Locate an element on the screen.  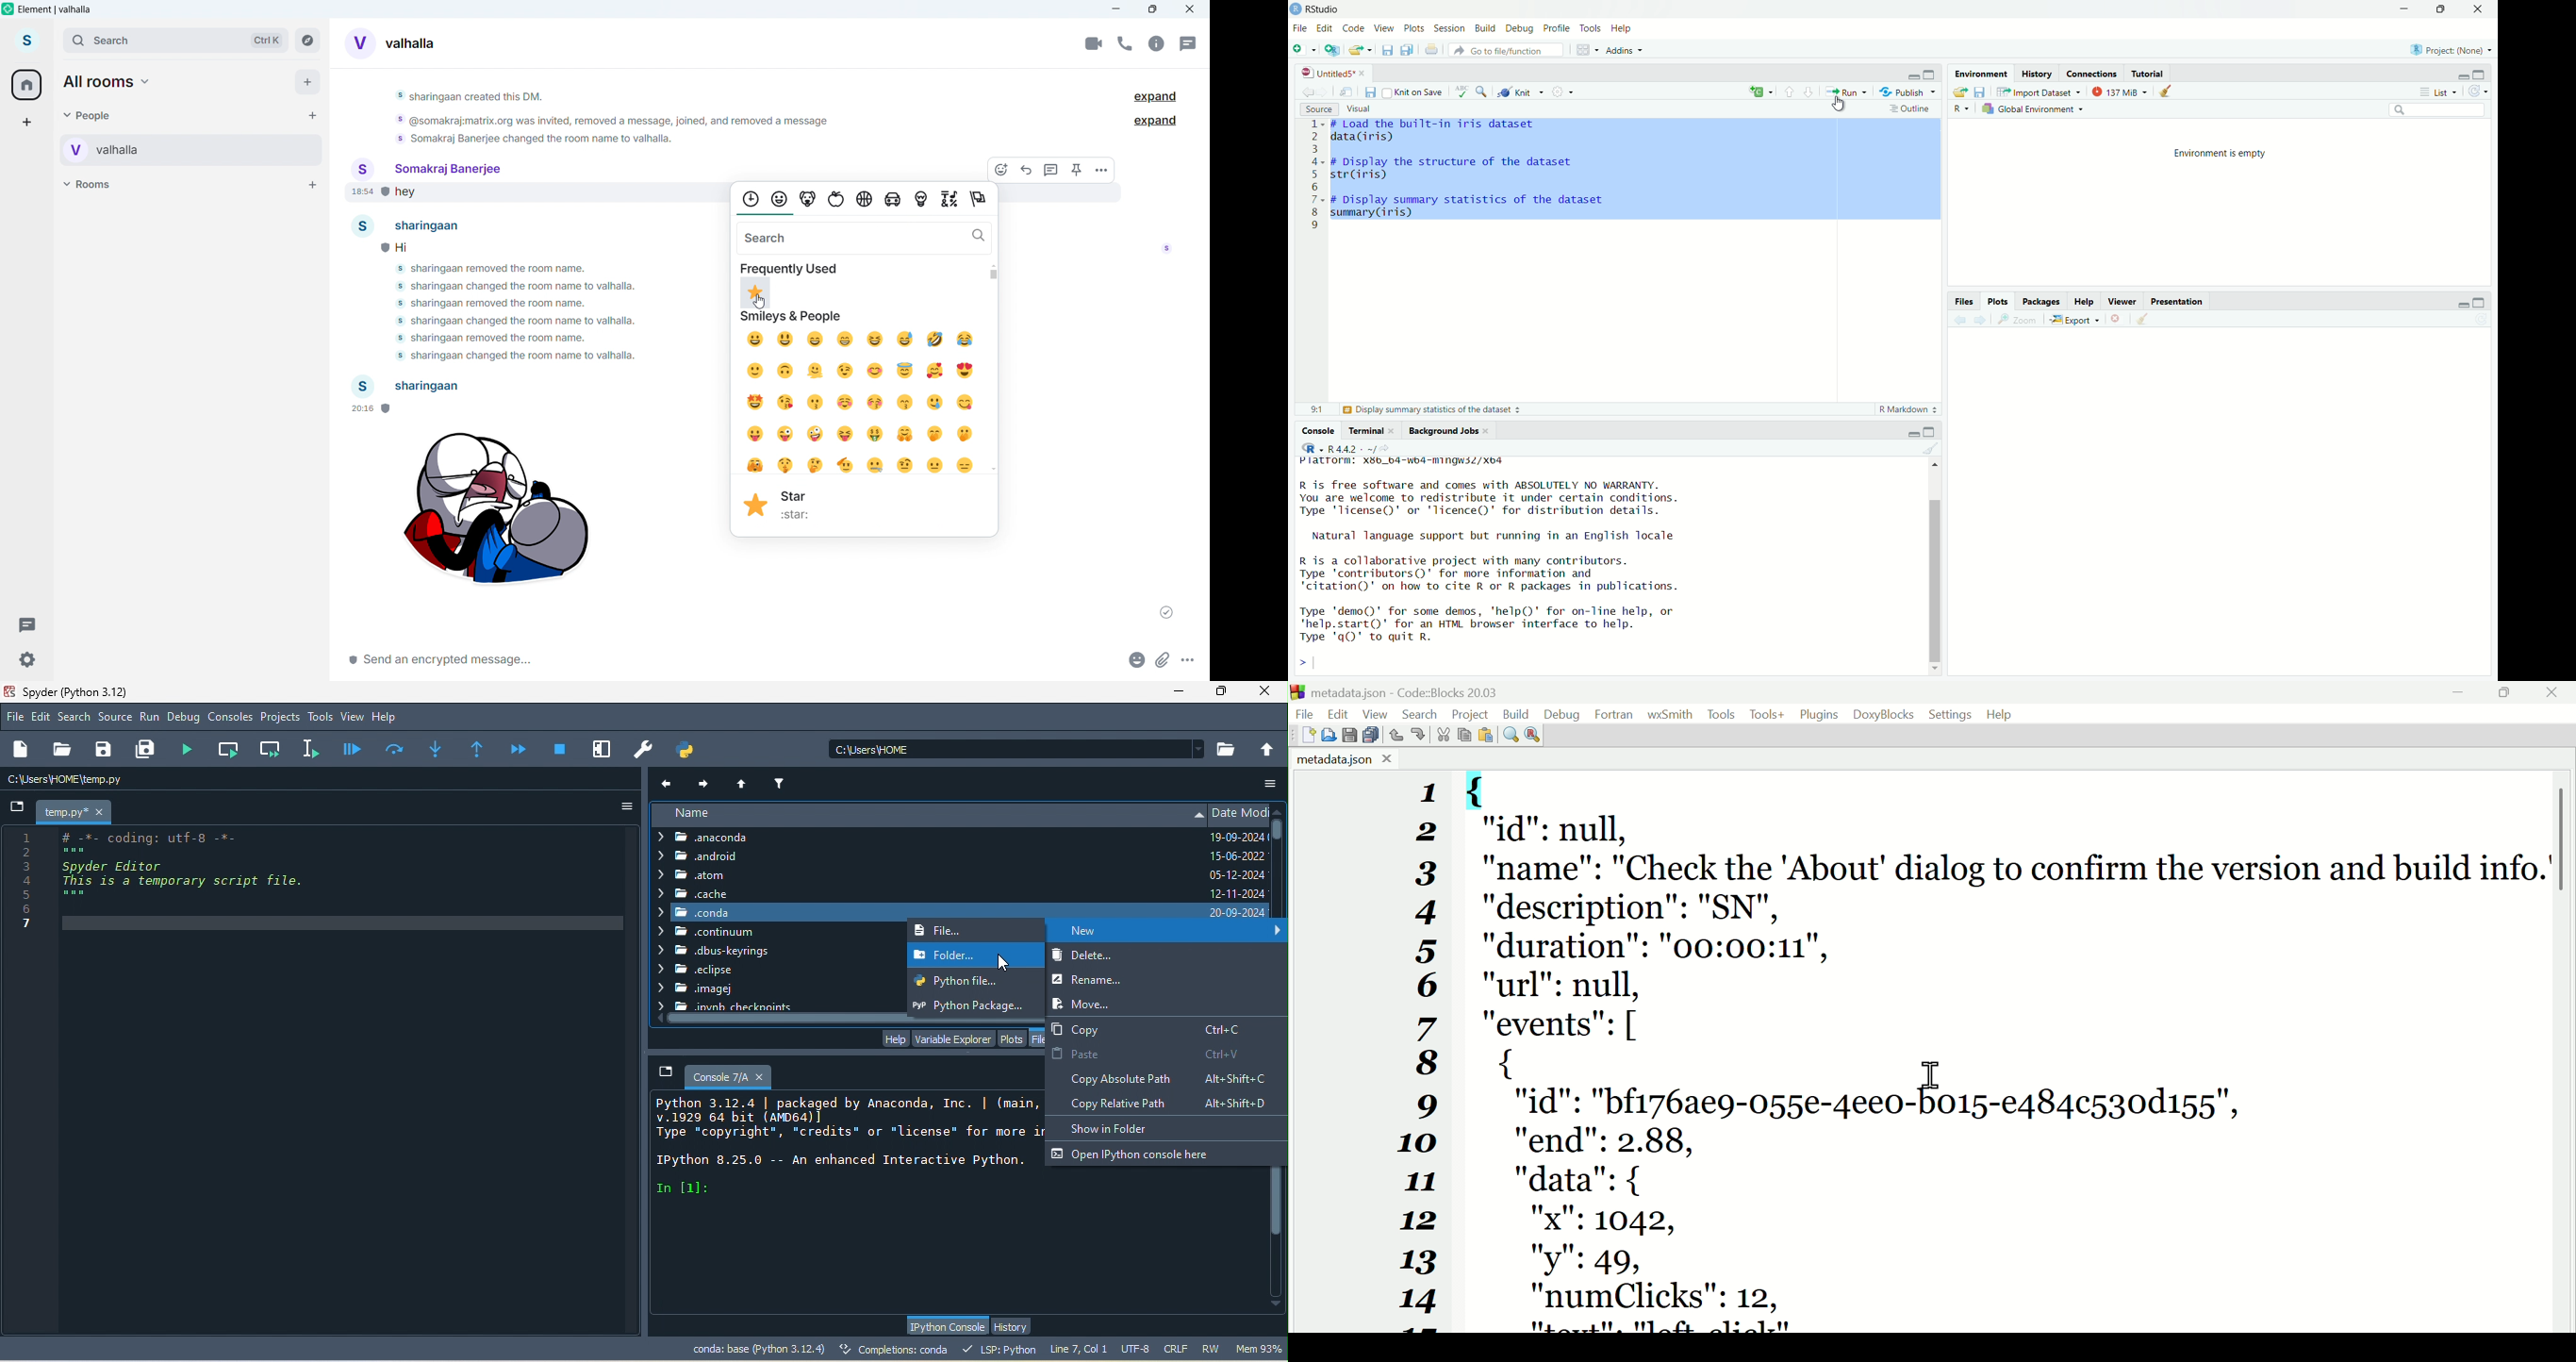
New Command is located at coordinates (1761, 90).